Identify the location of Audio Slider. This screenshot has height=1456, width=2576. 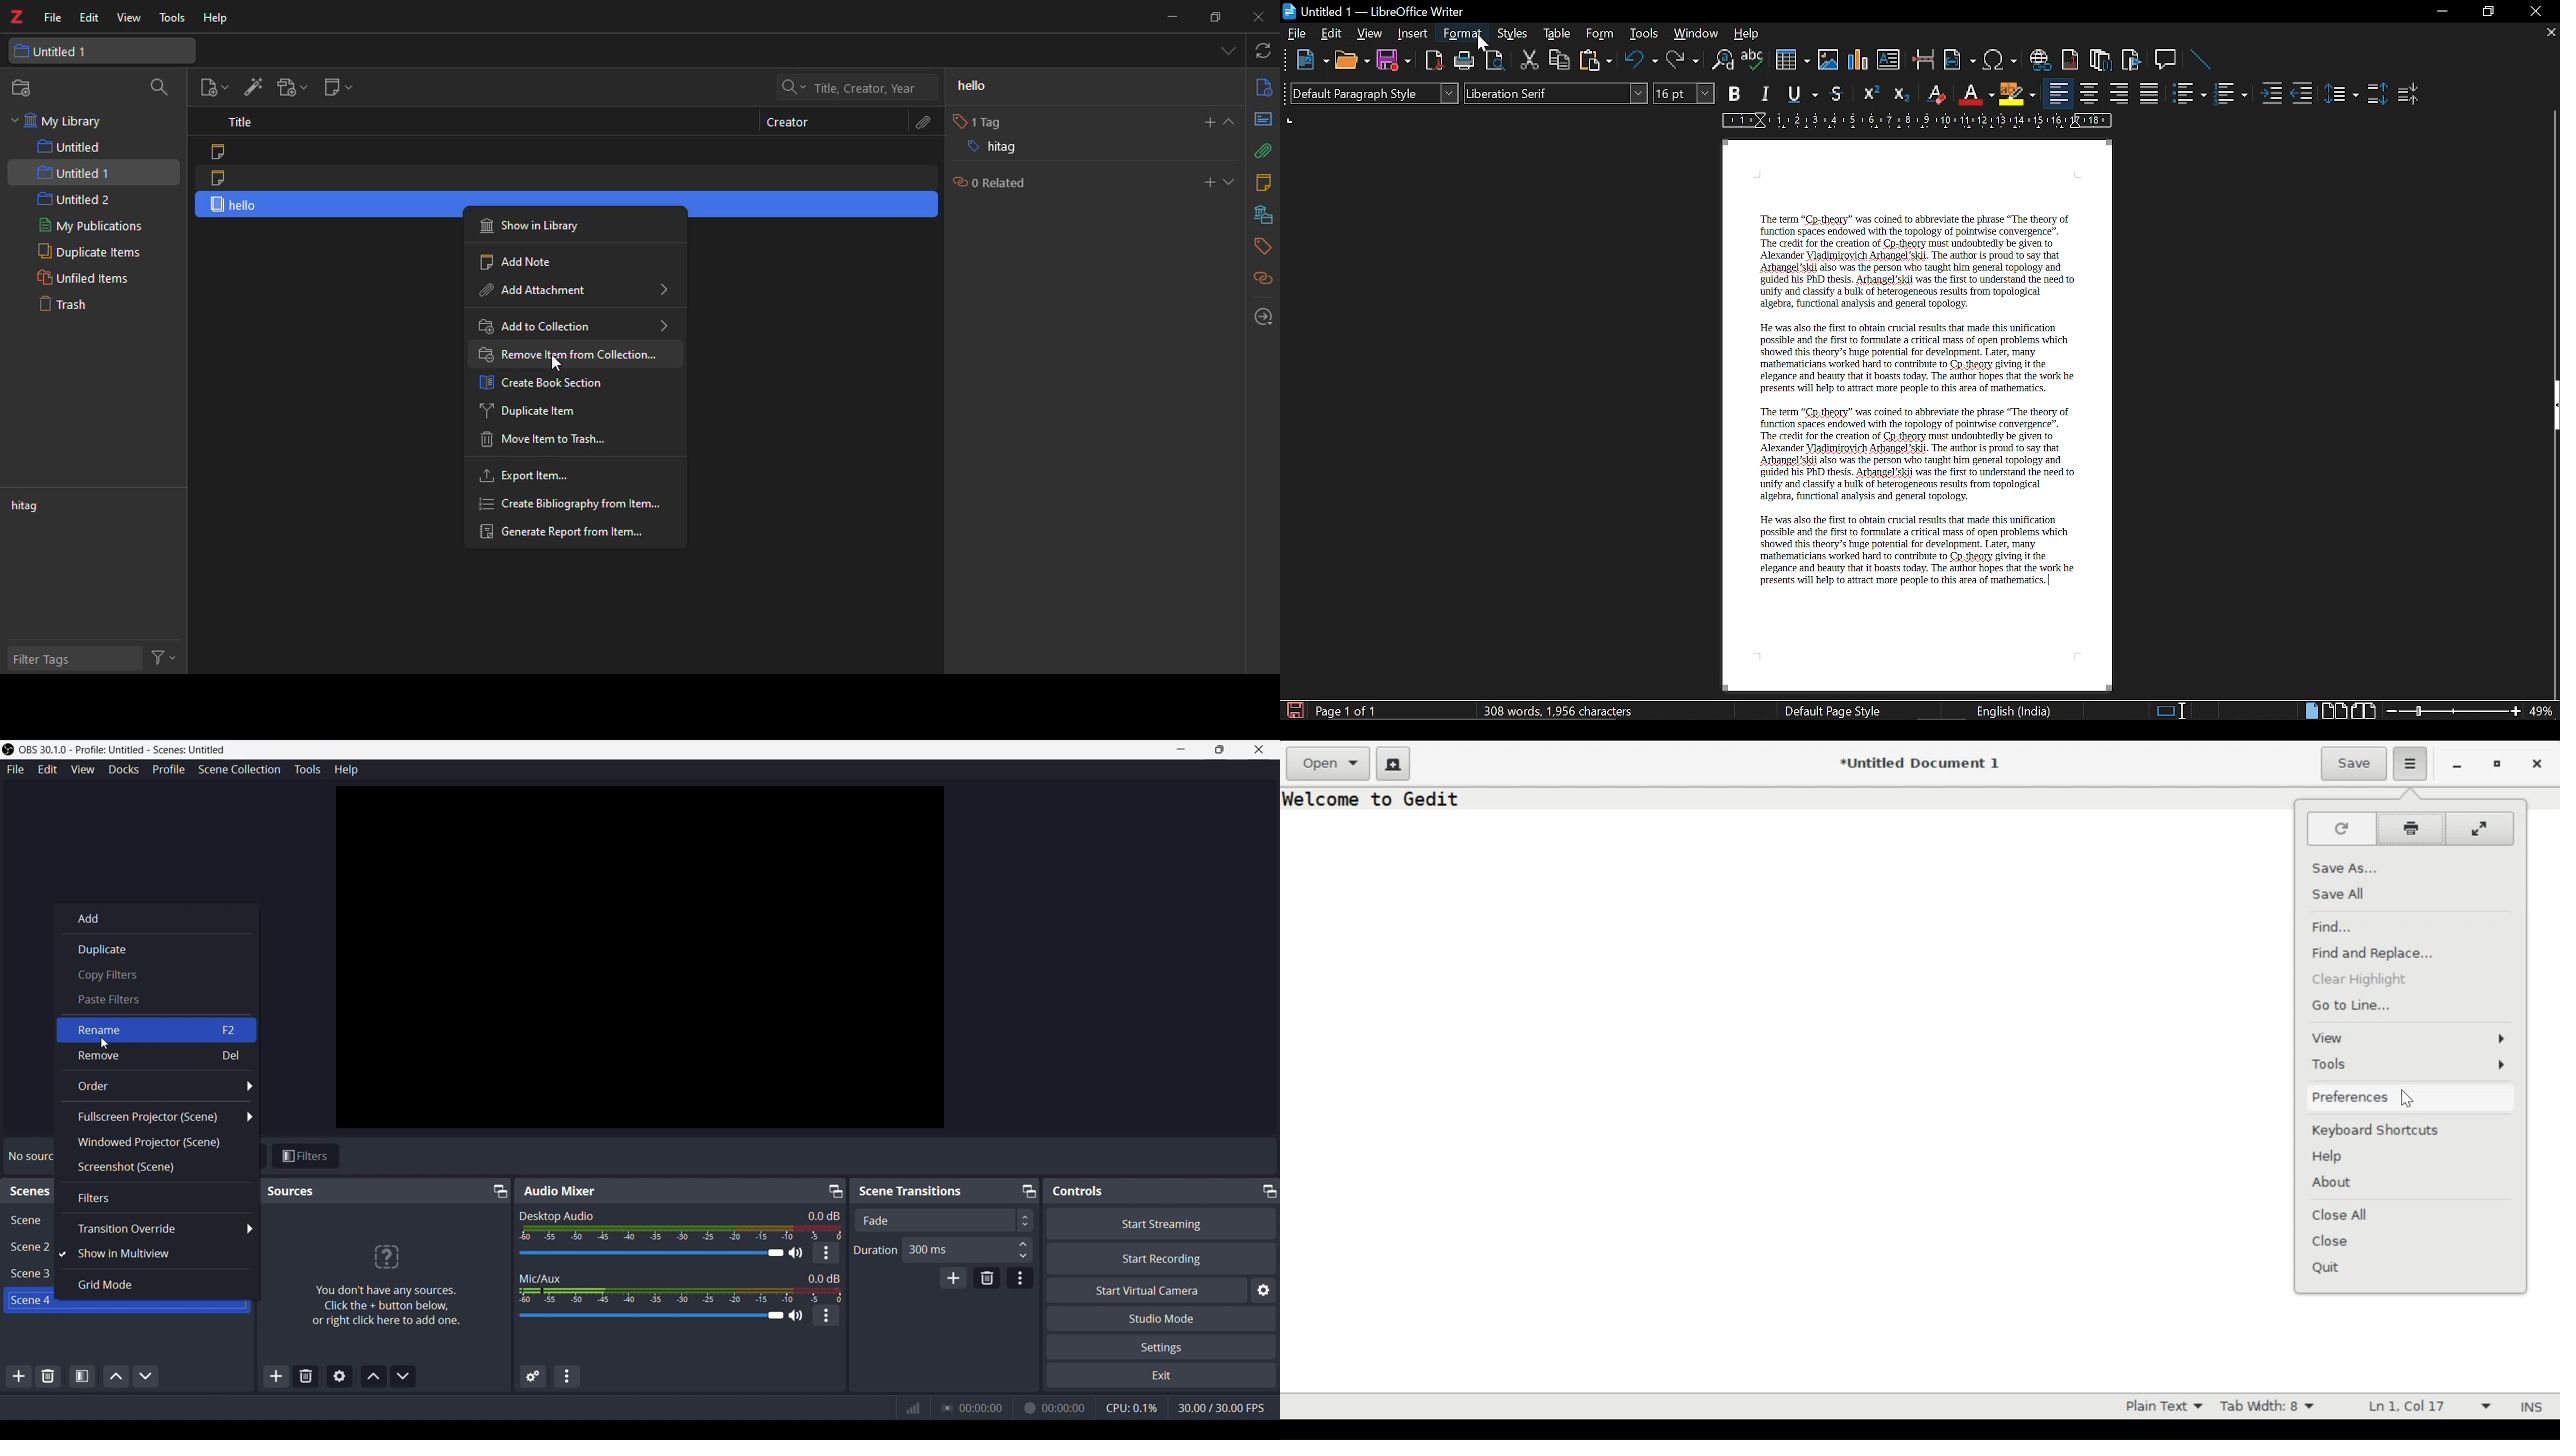
(651, 1253).